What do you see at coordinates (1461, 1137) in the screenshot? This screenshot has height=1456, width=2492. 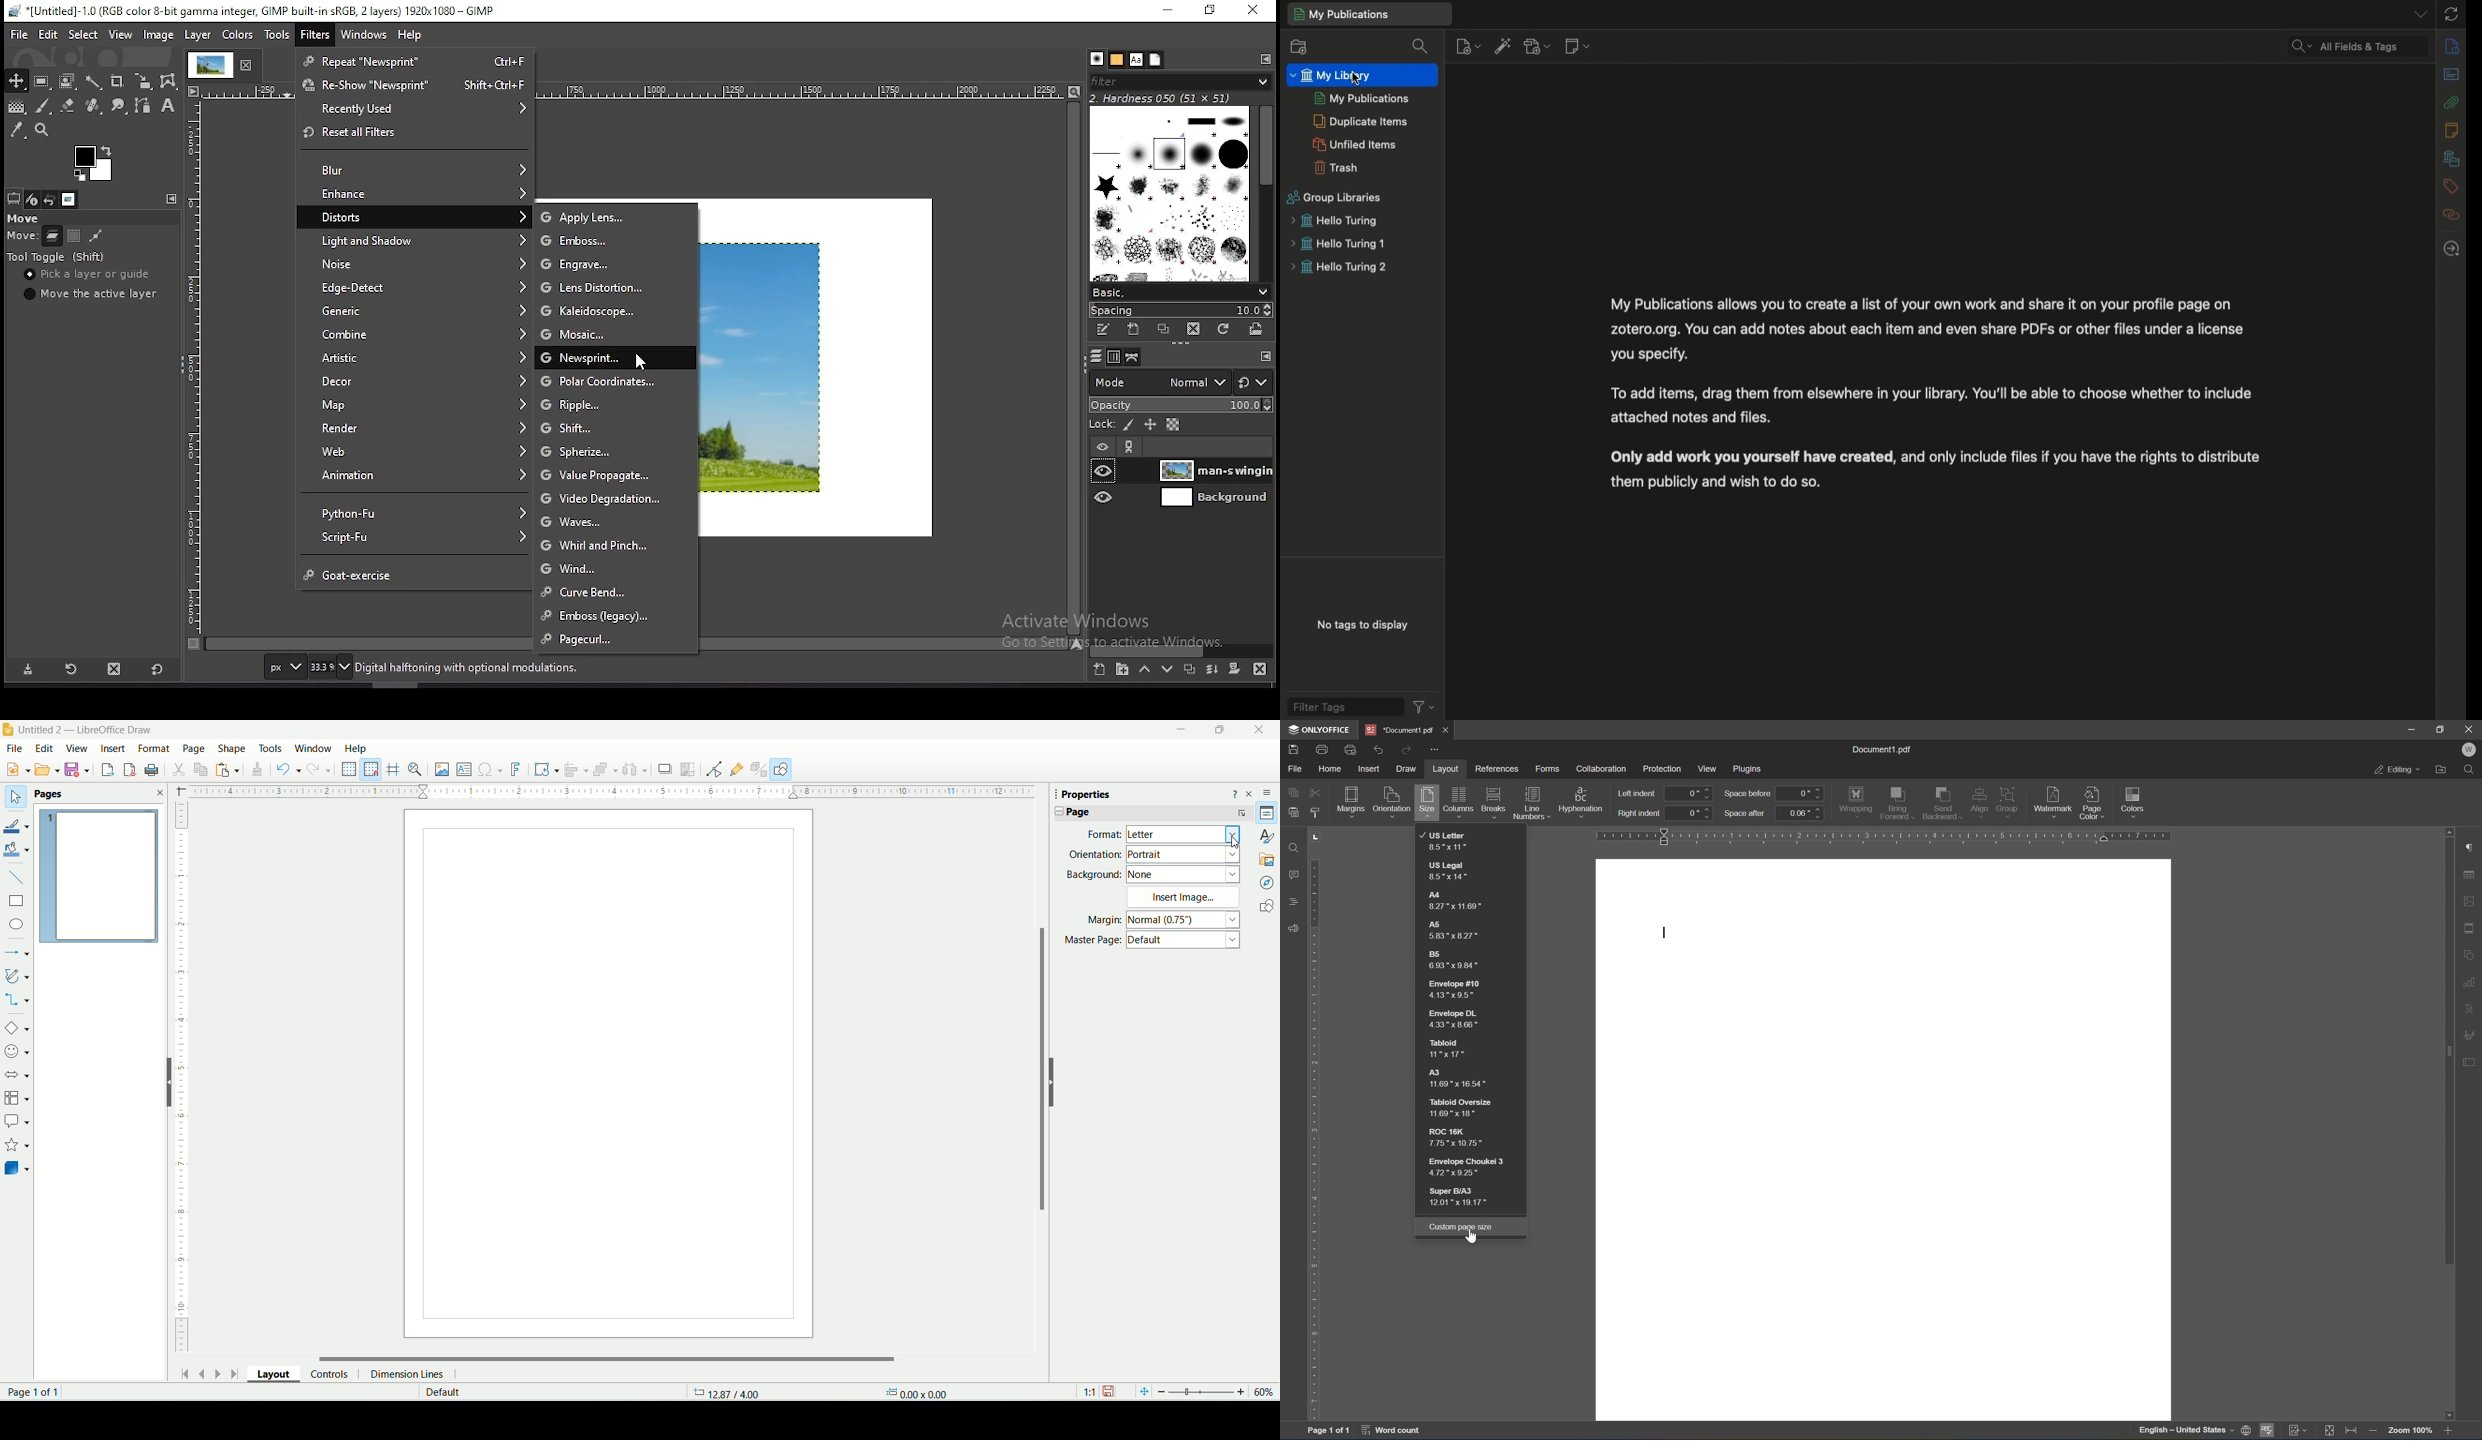 I see `ROC 16K` at bounding box center [1461, 1137].